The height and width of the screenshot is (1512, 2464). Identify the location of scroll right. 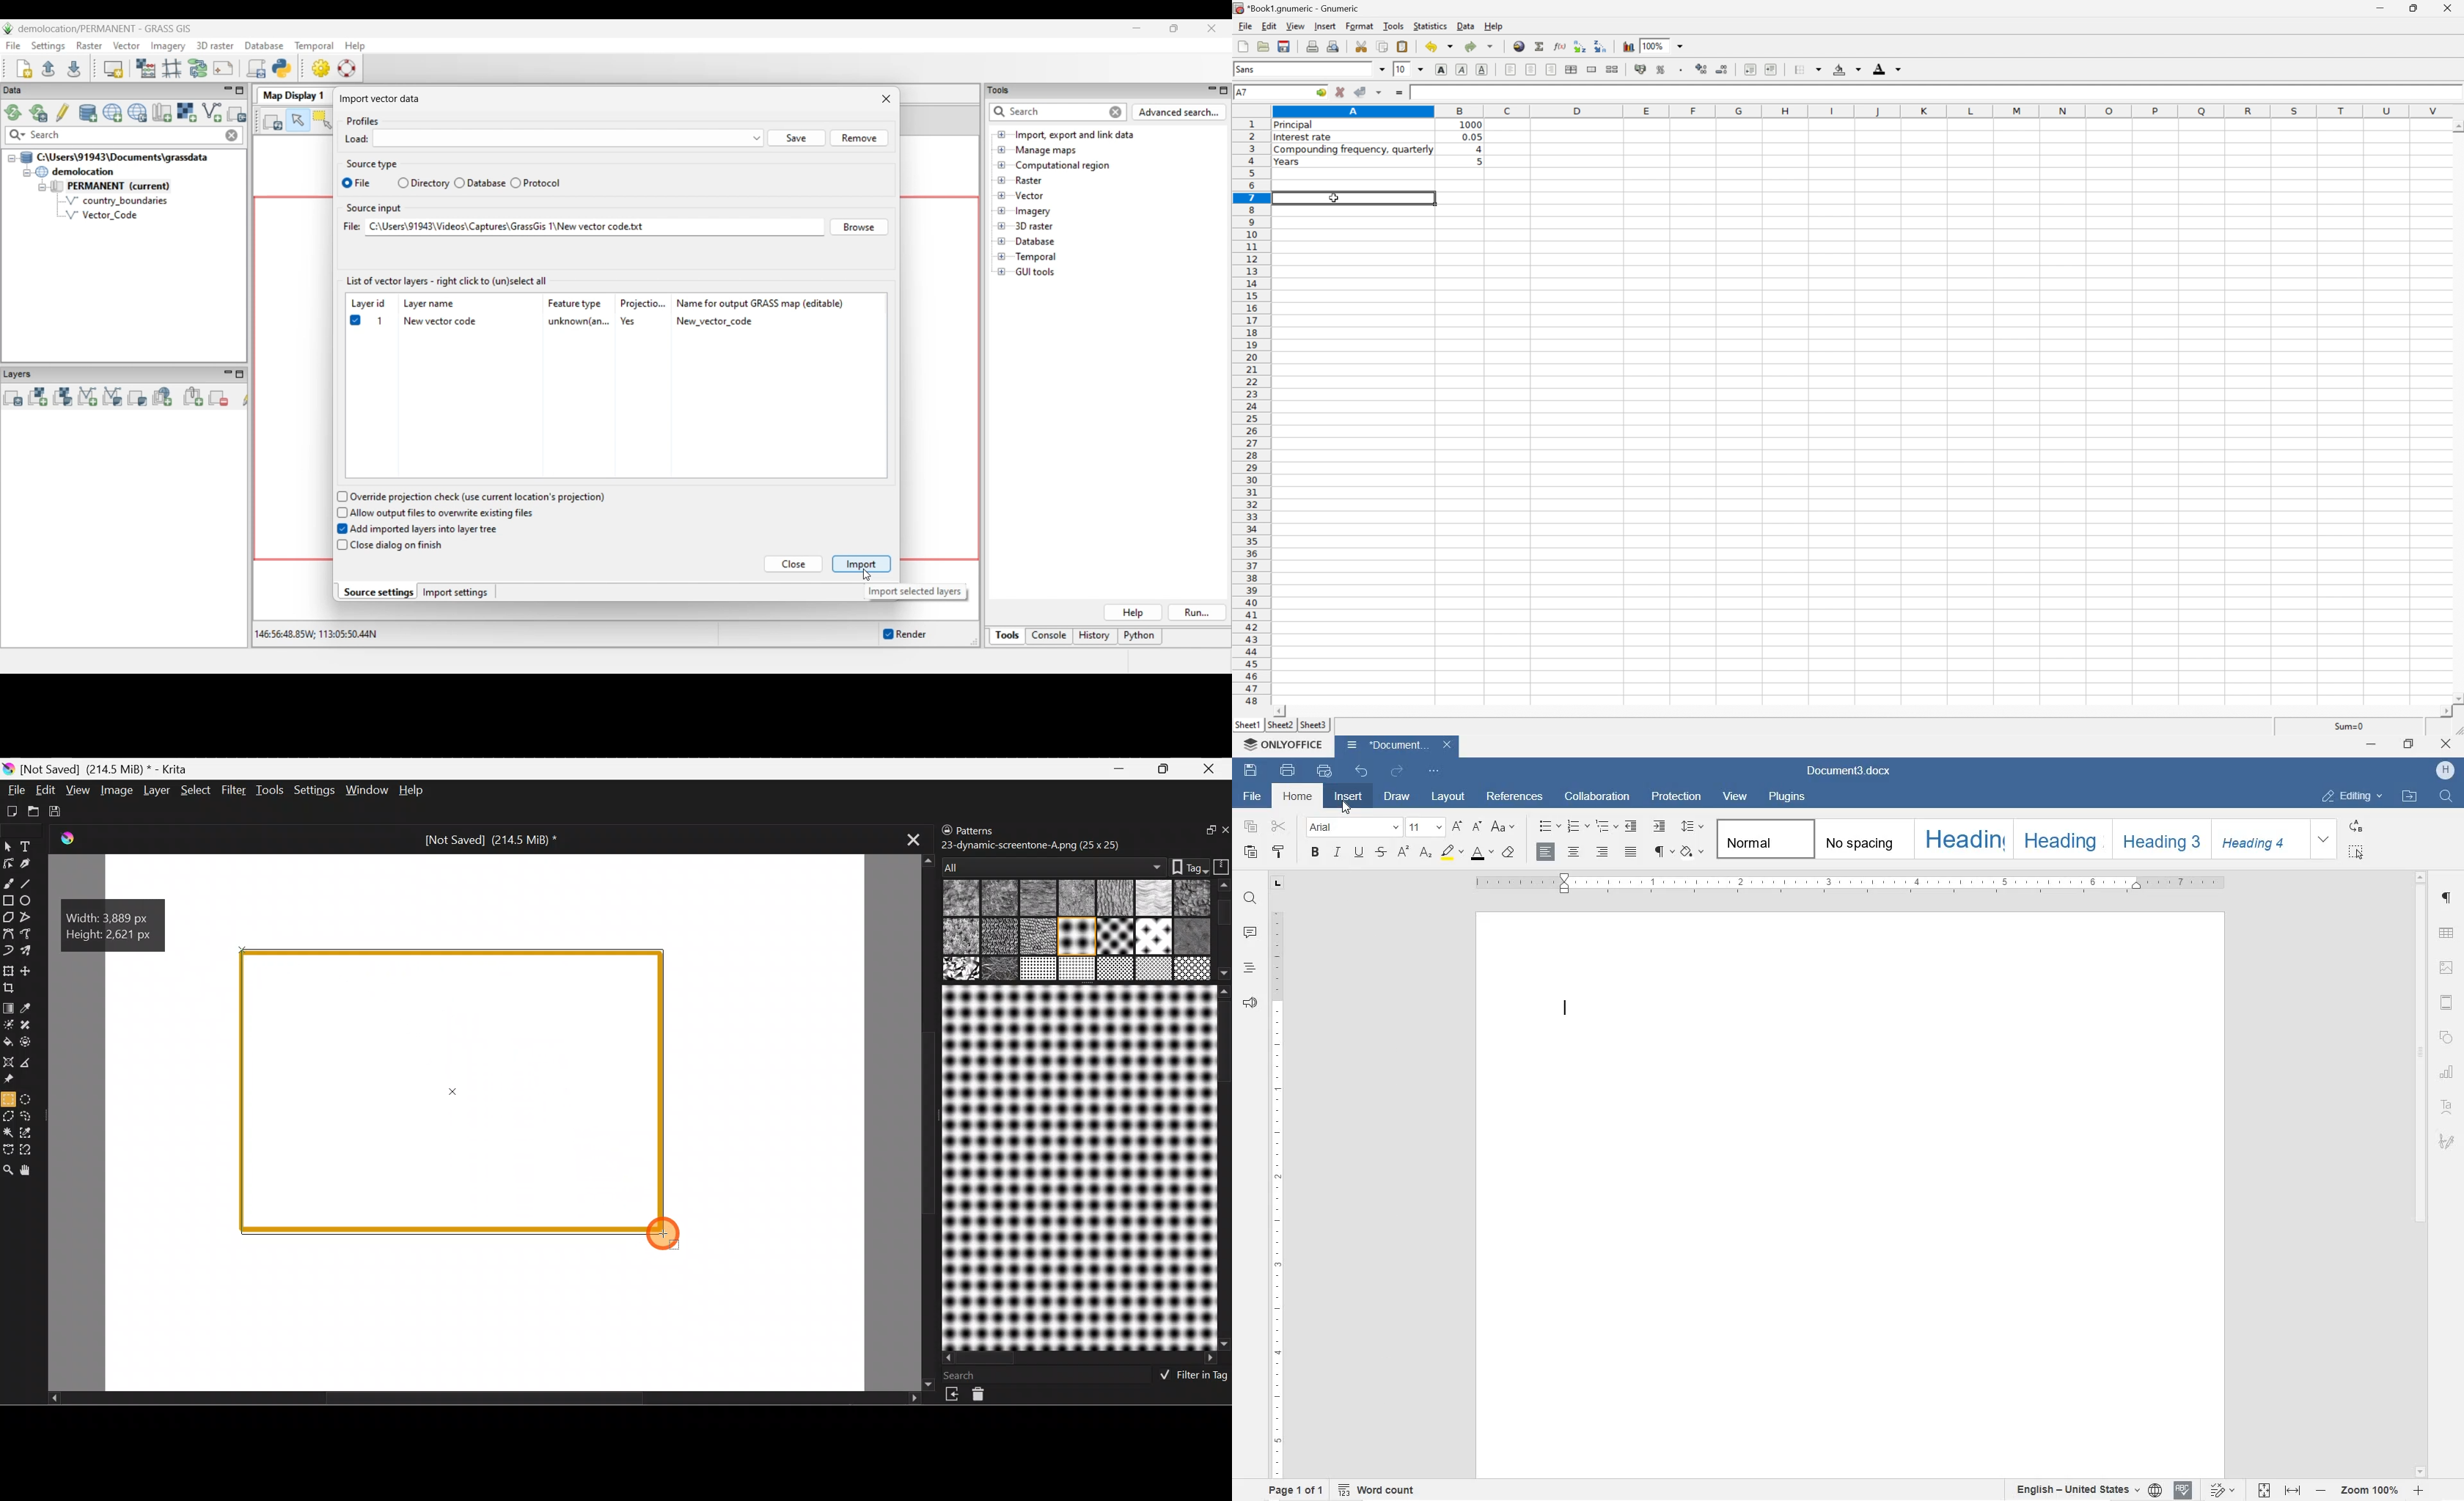
(2444, 714).